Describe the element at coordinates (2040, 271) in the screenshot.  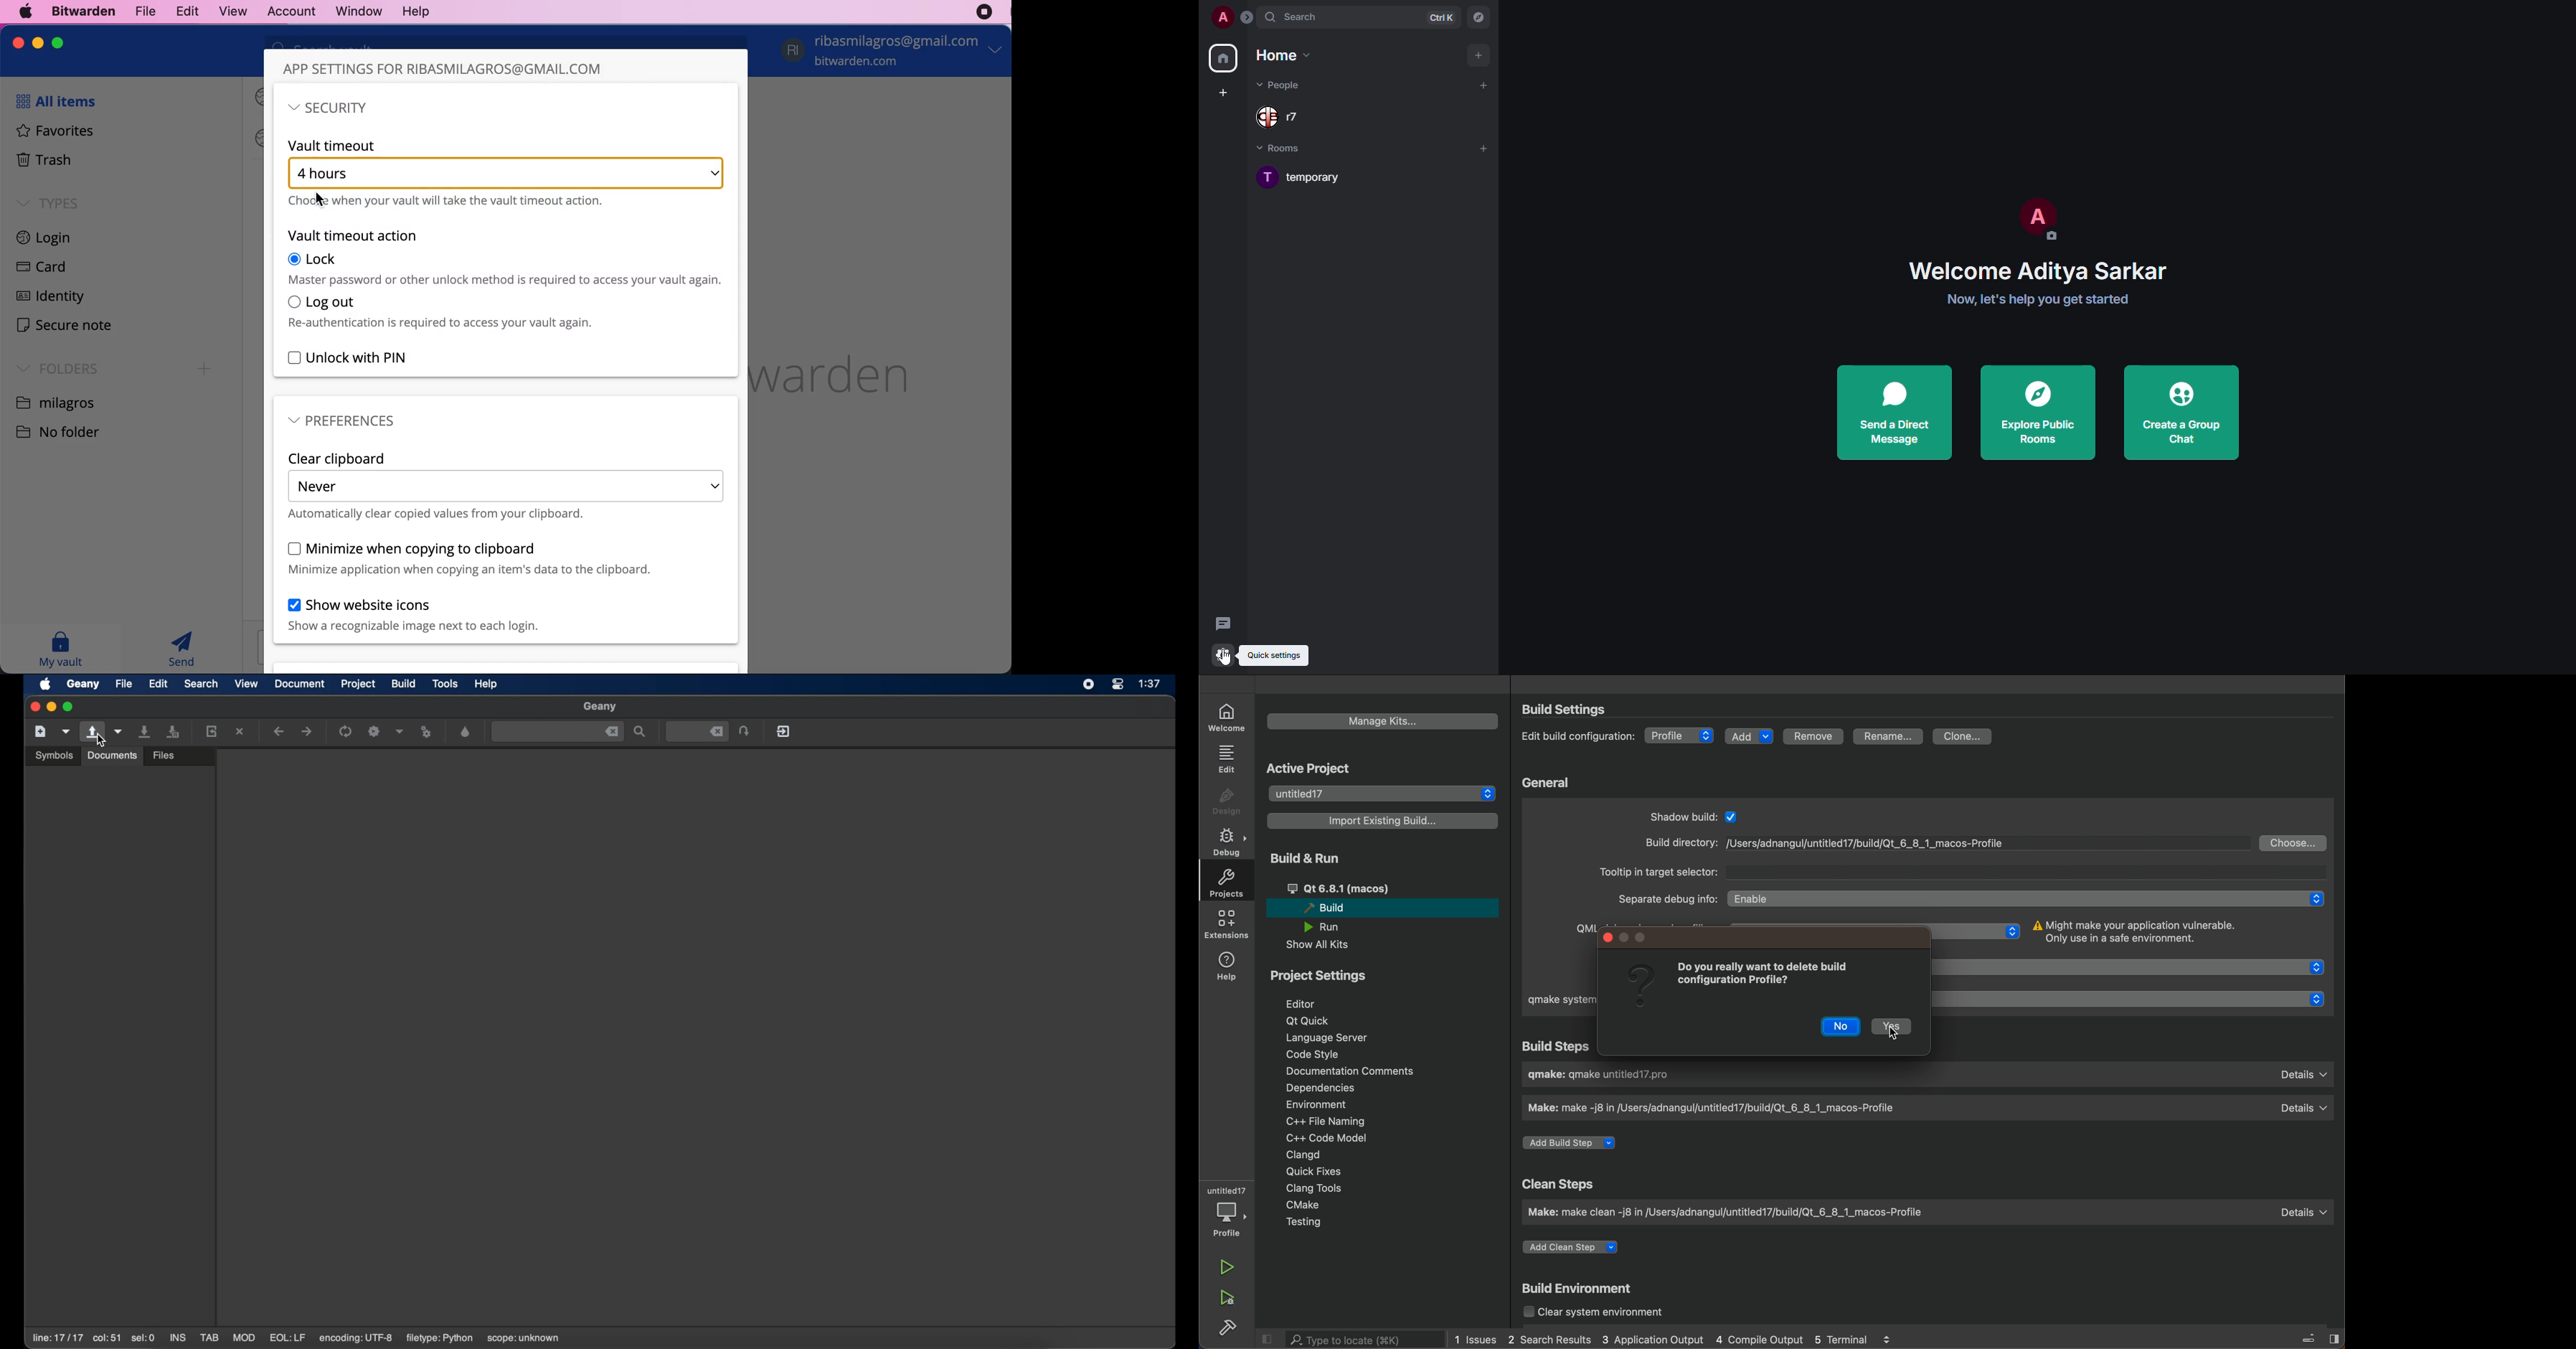
I see `welcome` at that location.